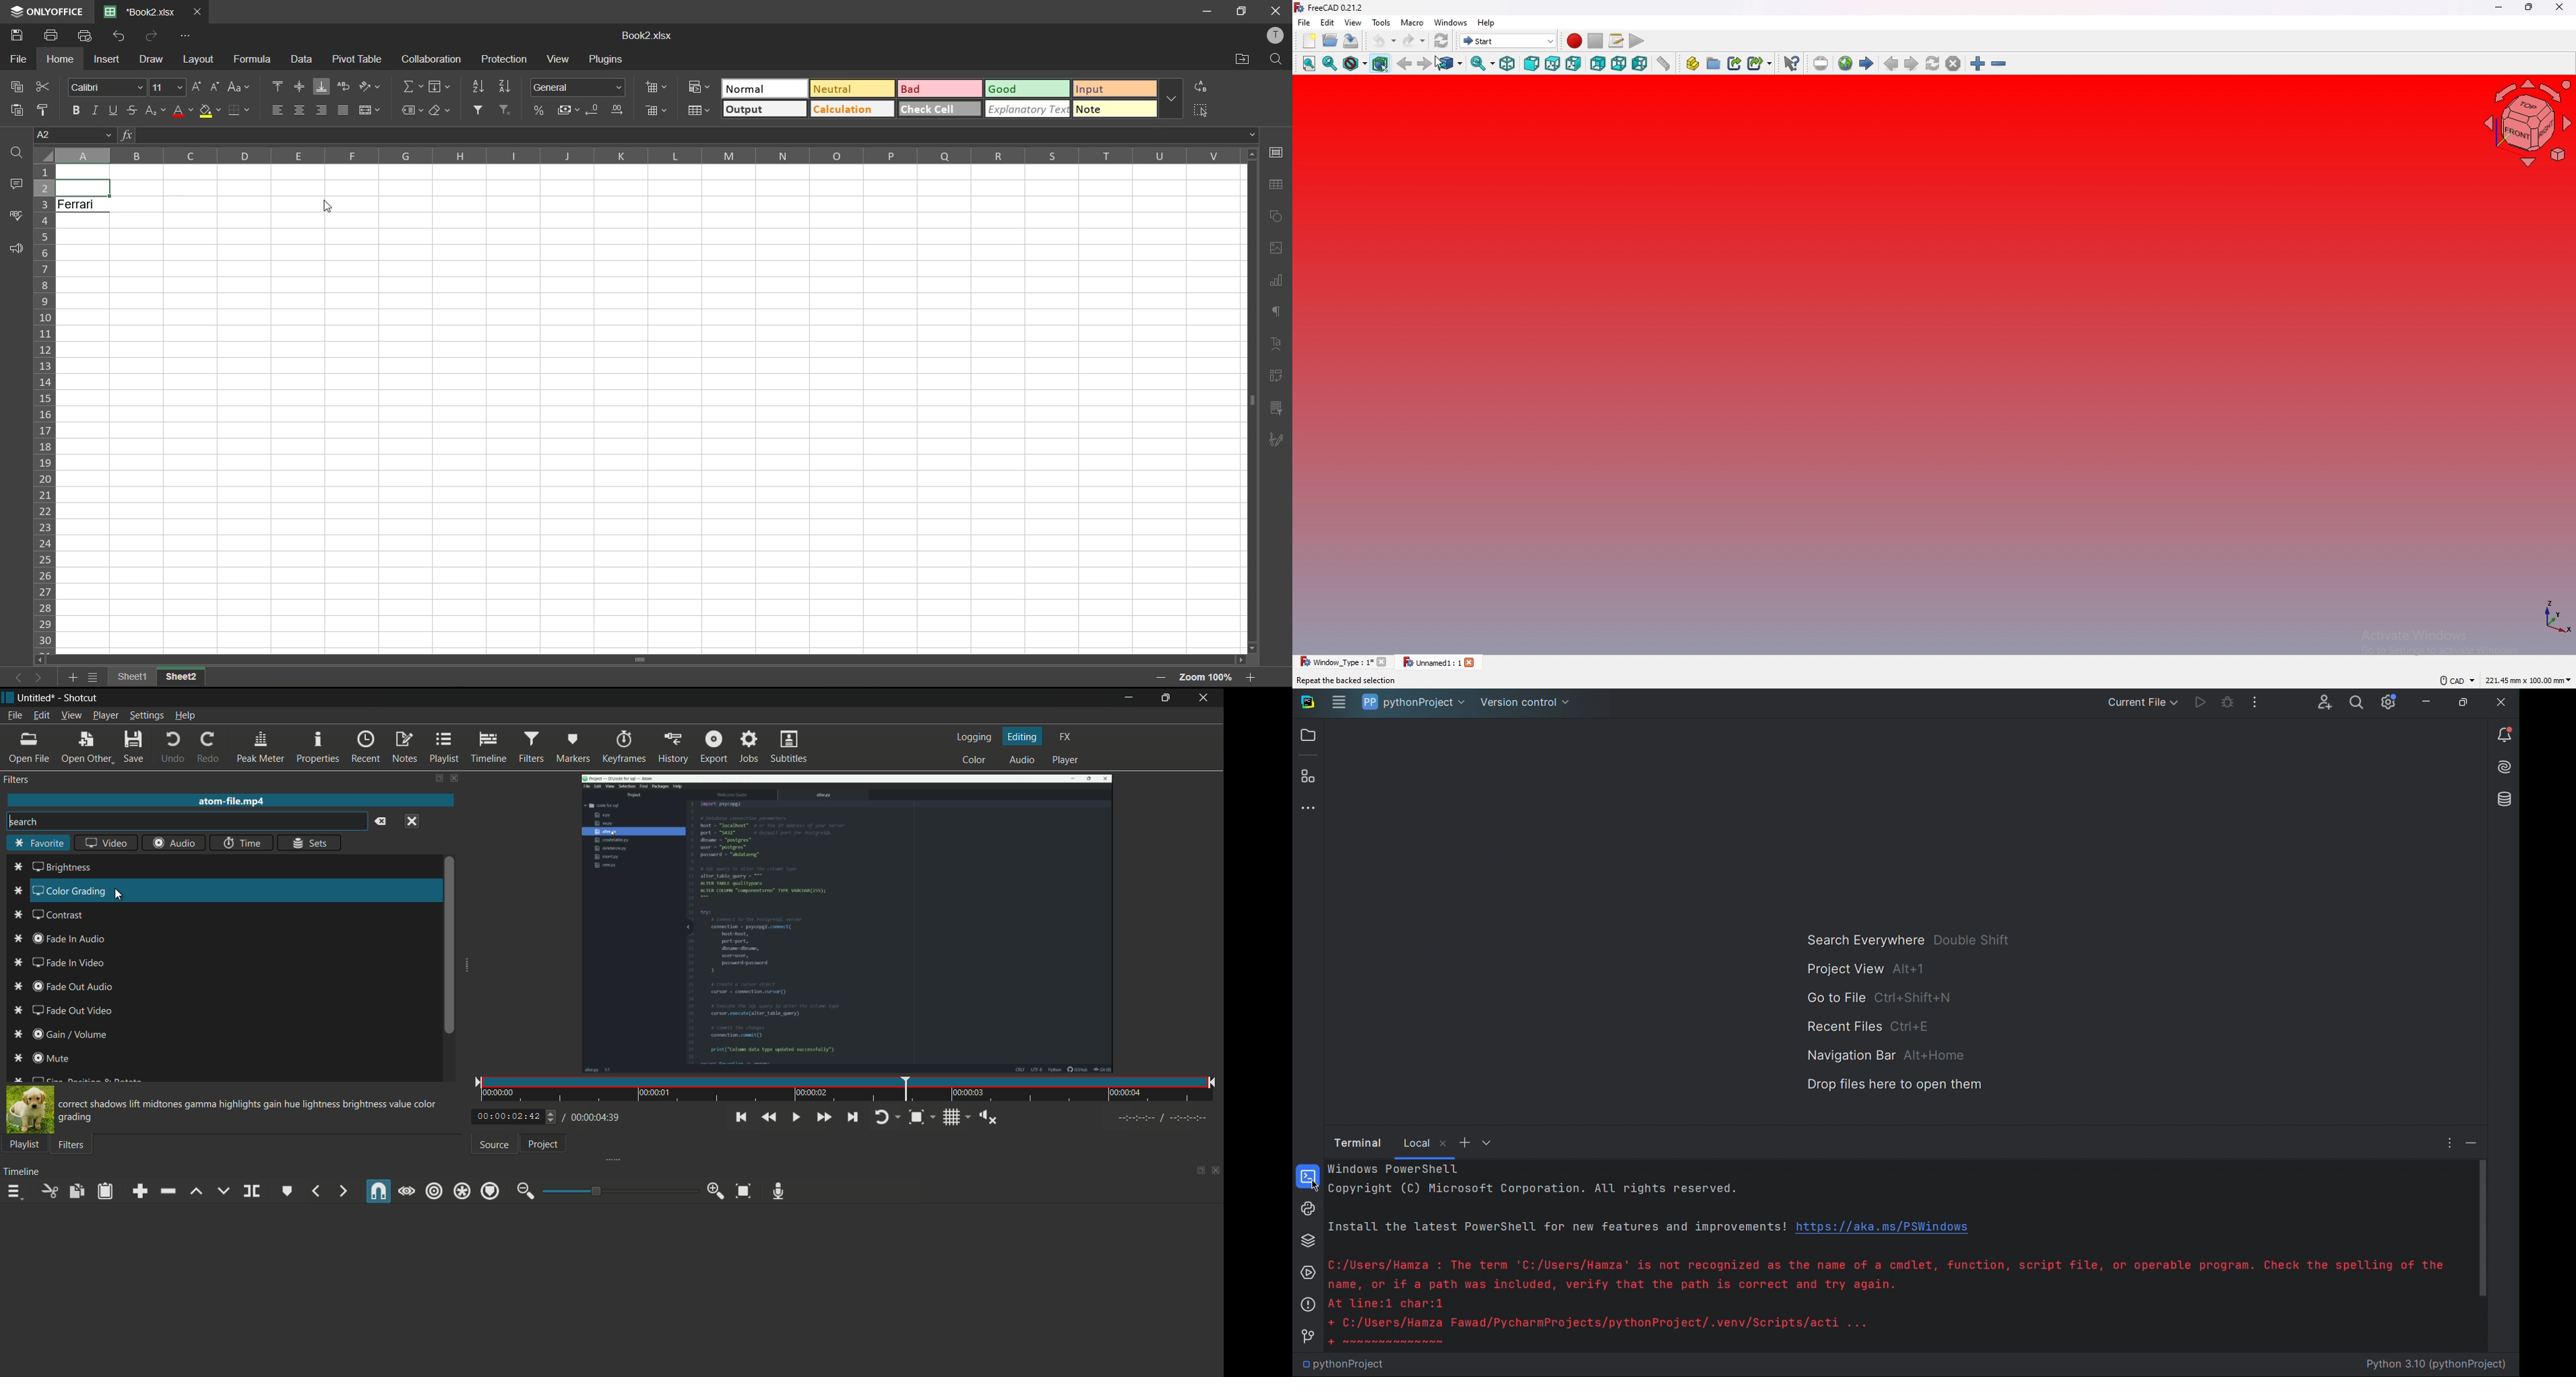 The image size is (2576, 1400). What do you see at coordinates (1331, 7) in the screenshot?
I see `FreeCAD 0.21.2` at bounding box center [1331, 7].